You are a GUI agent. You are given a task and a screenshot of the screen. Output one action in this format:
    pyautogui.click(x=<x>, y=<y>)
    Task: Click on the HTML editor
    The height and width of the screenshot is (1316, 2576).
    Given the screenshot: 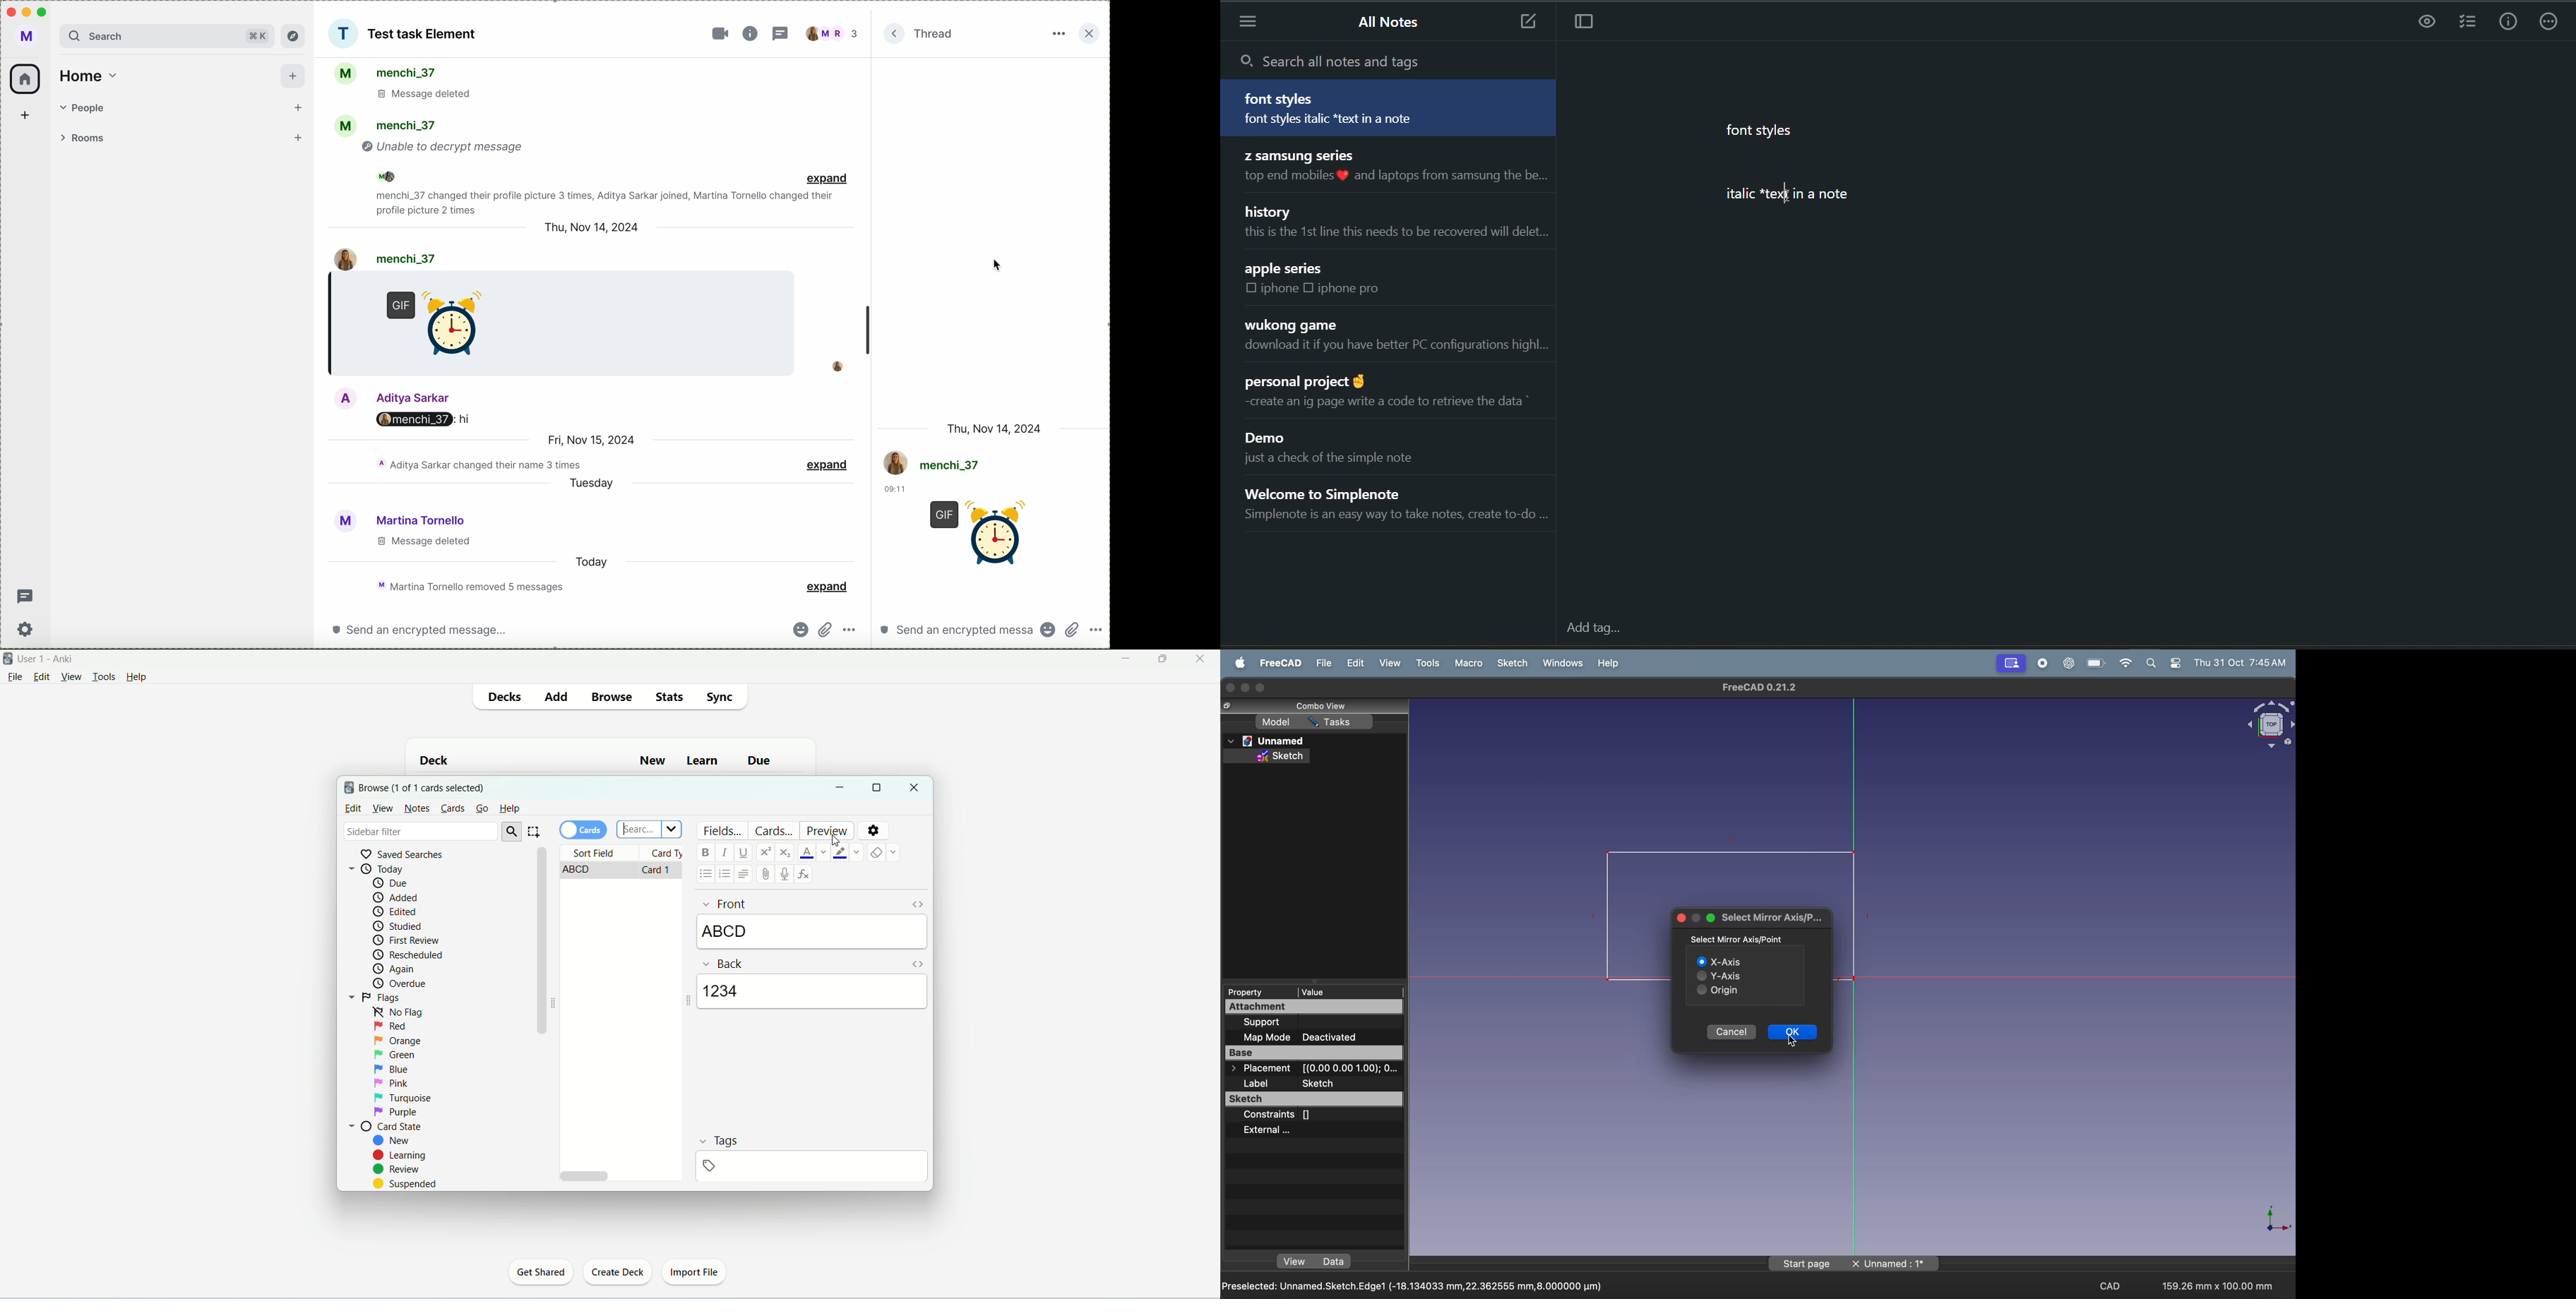 What is the action you would take?
    pyautogui.click(x=916, y=904)
    